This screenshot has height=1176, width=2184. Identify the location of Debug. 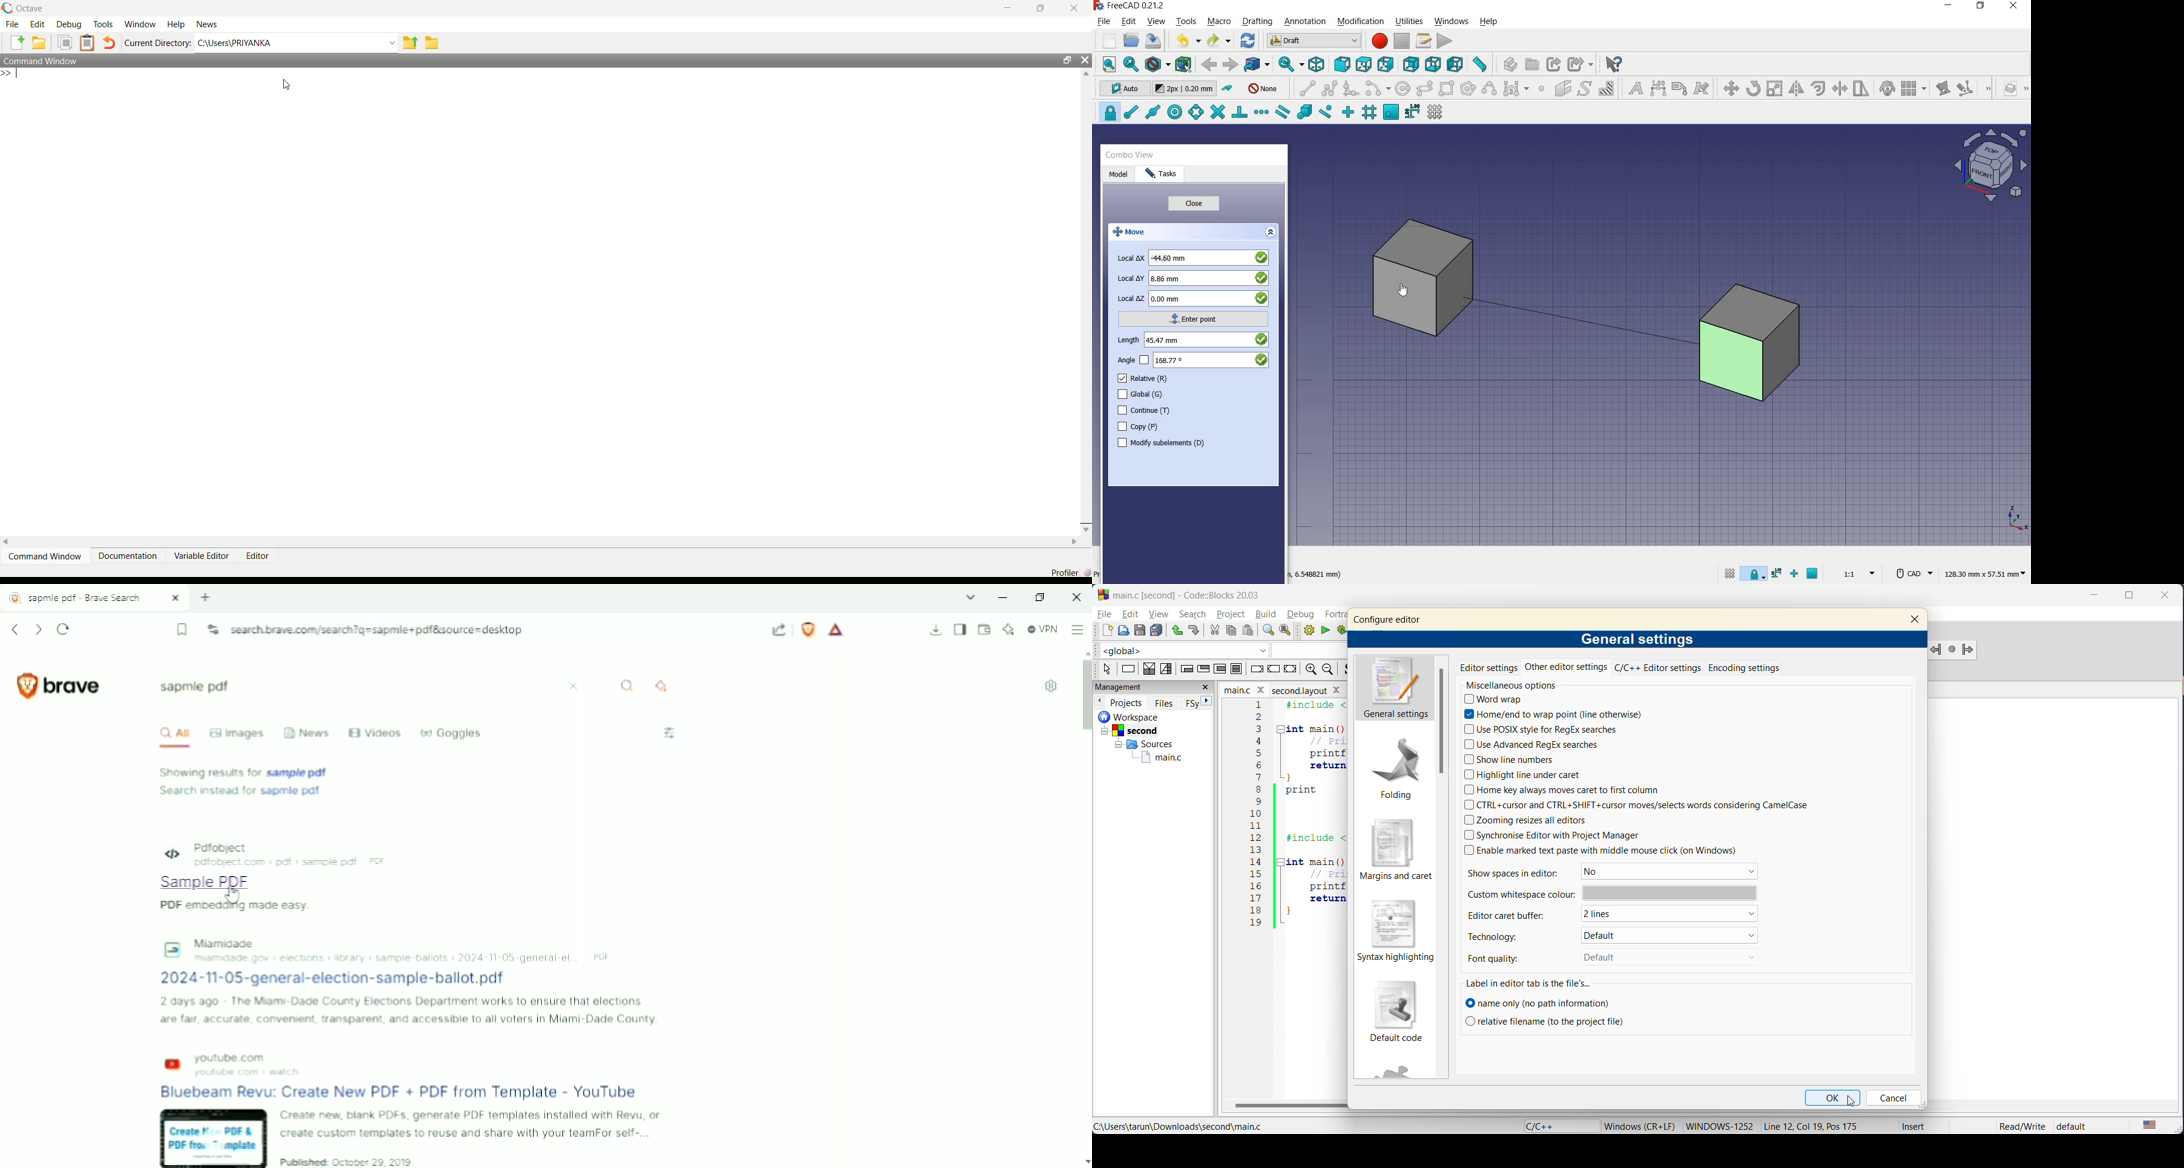
(69, 25).